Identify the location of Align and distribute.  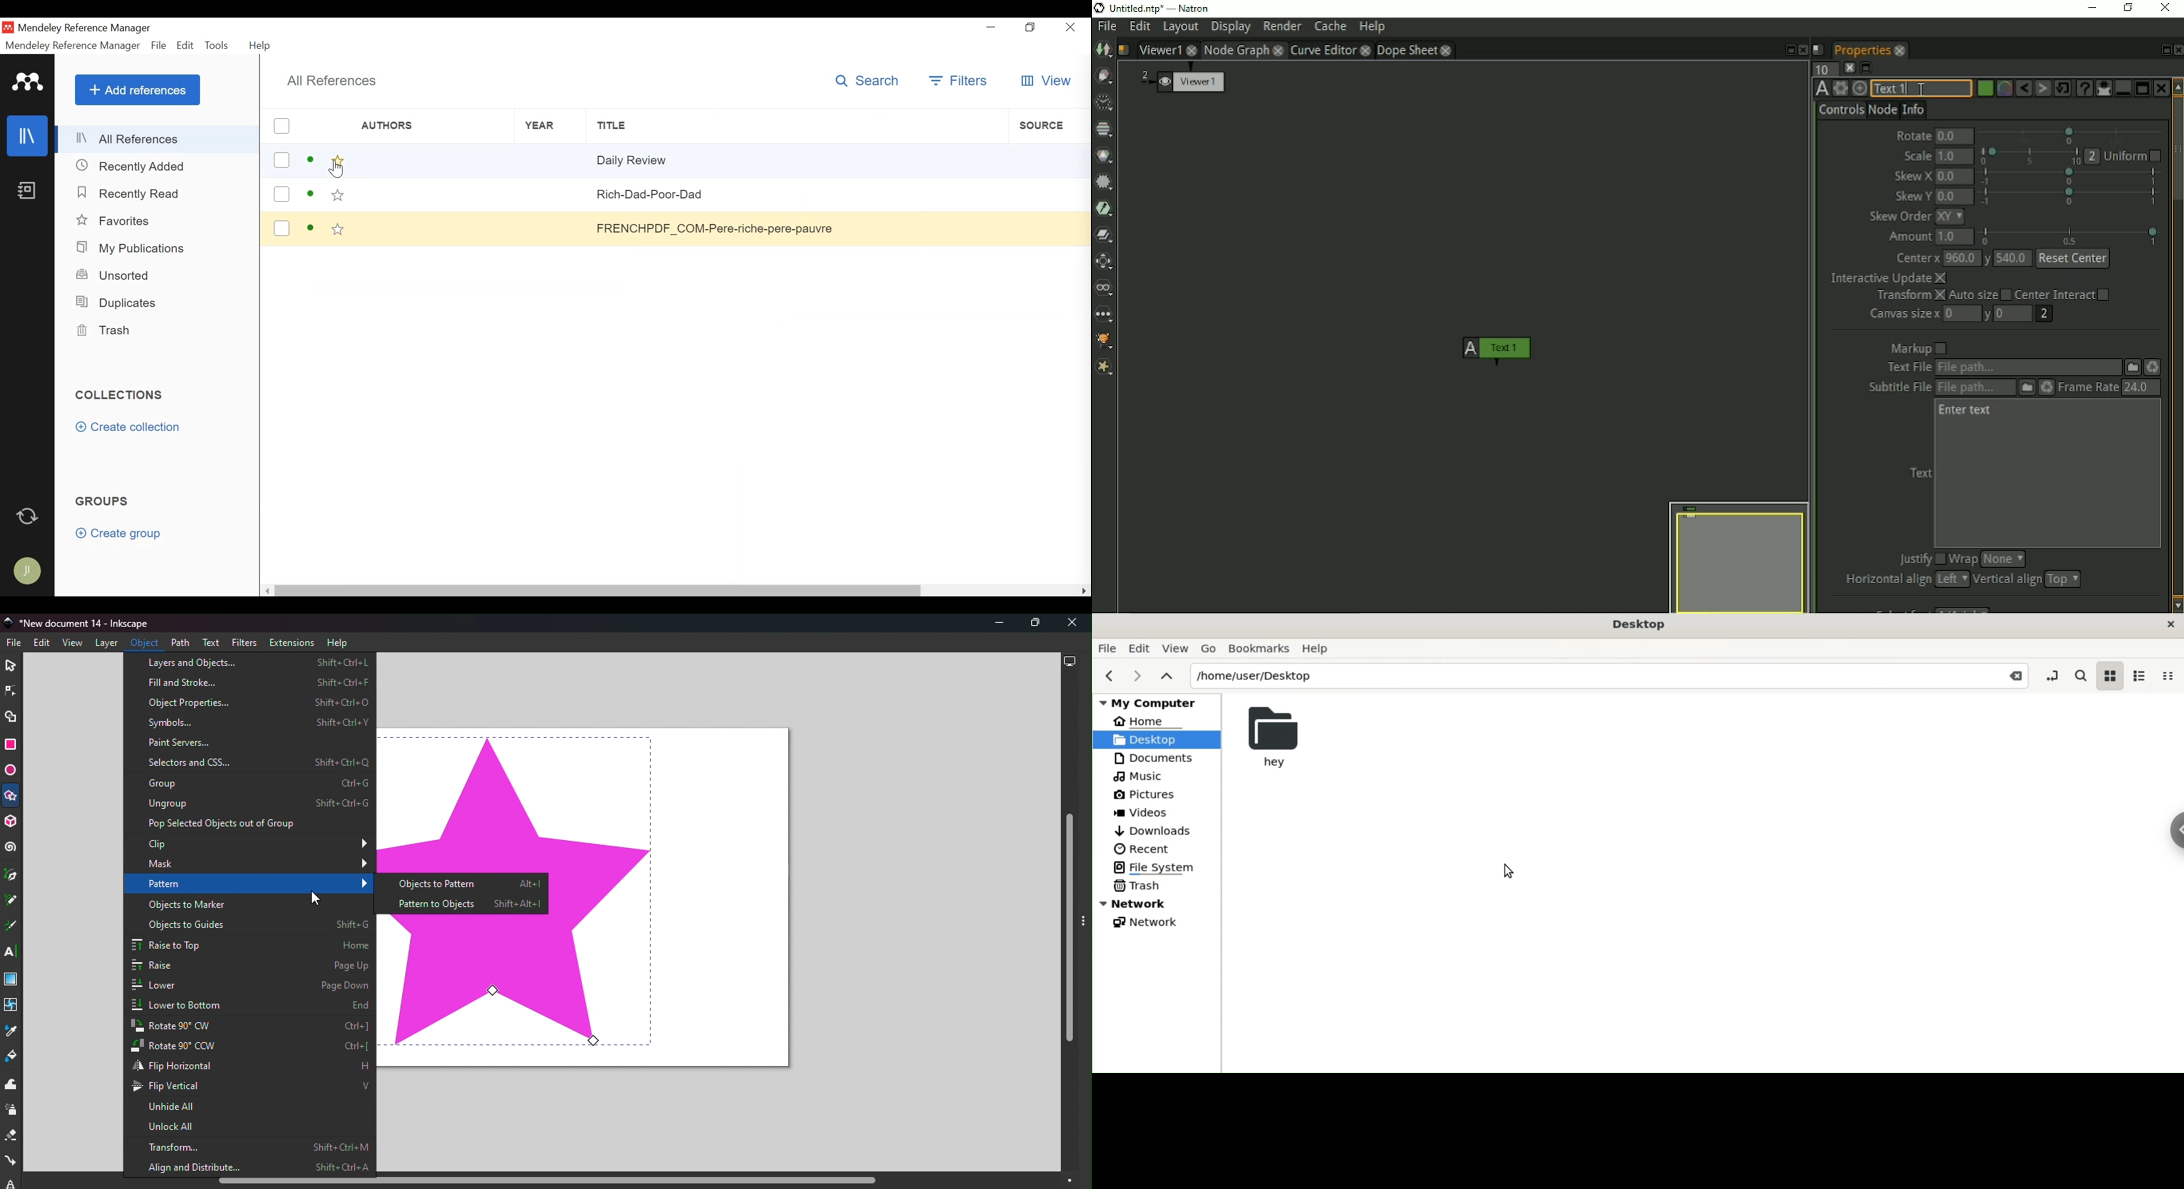
(253, 1169).